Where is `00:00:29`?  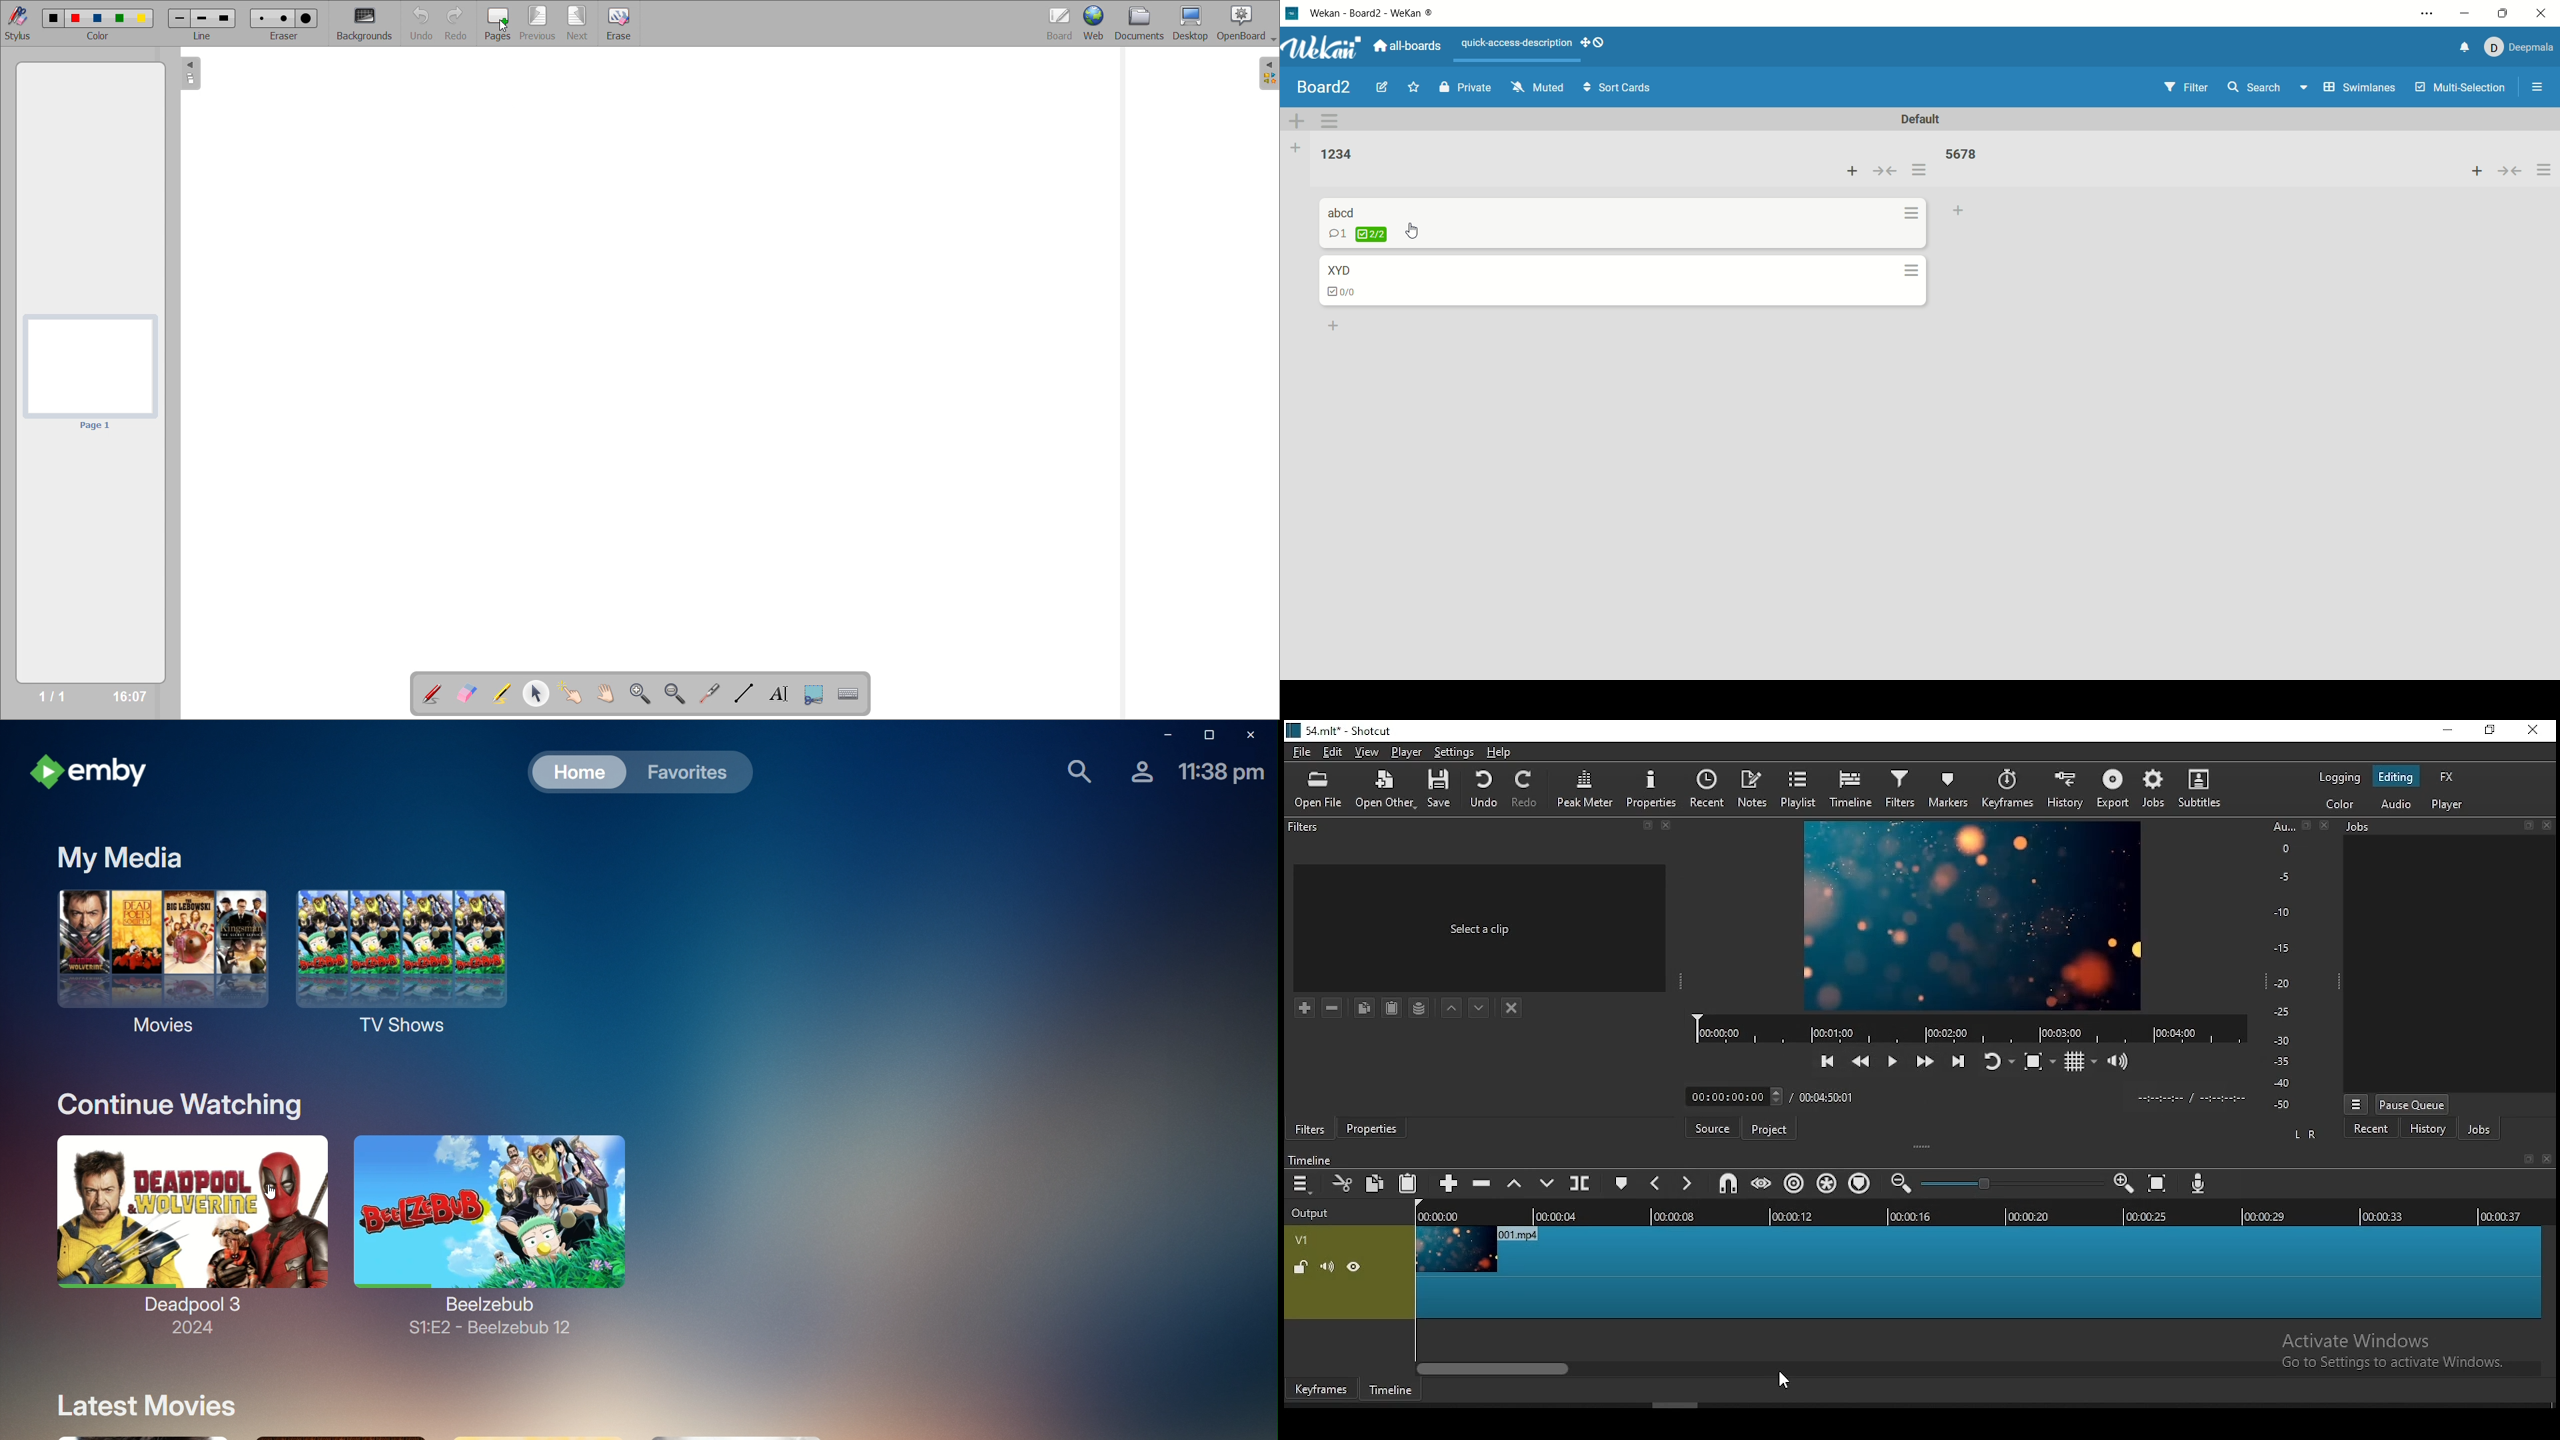 00:00:29 is located at coordinates (2267, 1216).